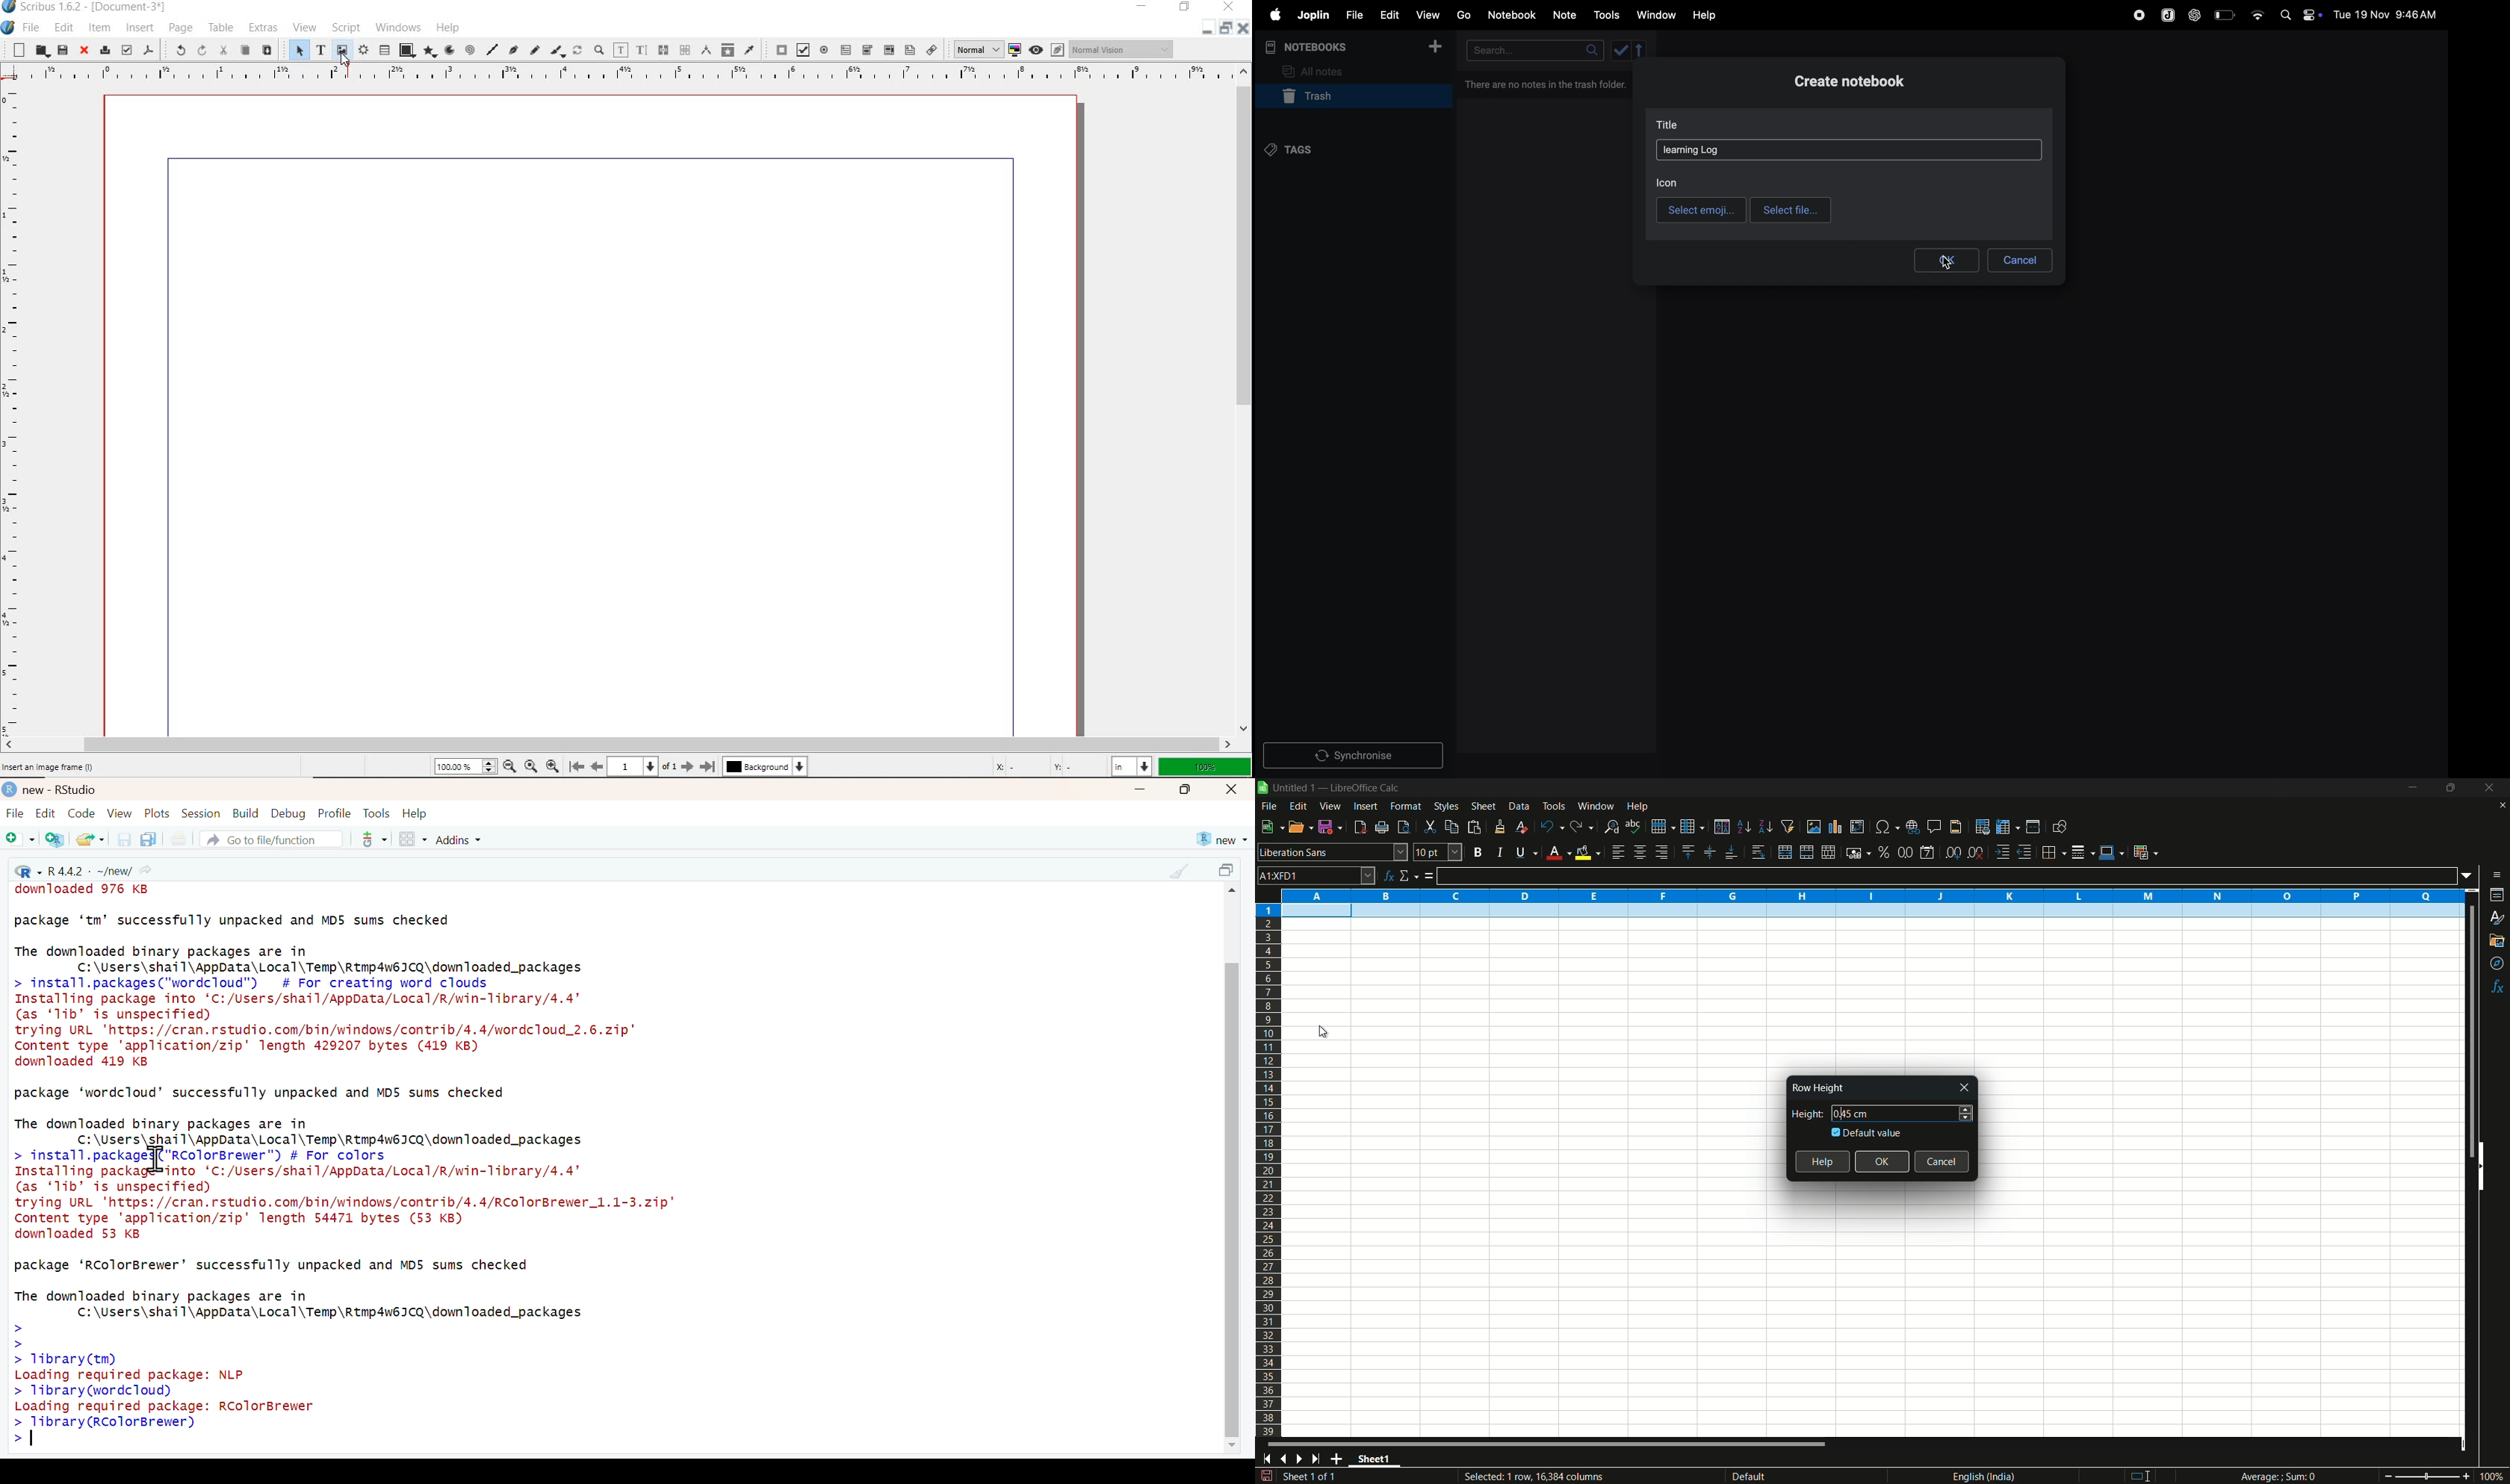  What do you see at coordinates (933, 51) in the screenshot?
I see `link annotation` at bounding box center [933, 51].